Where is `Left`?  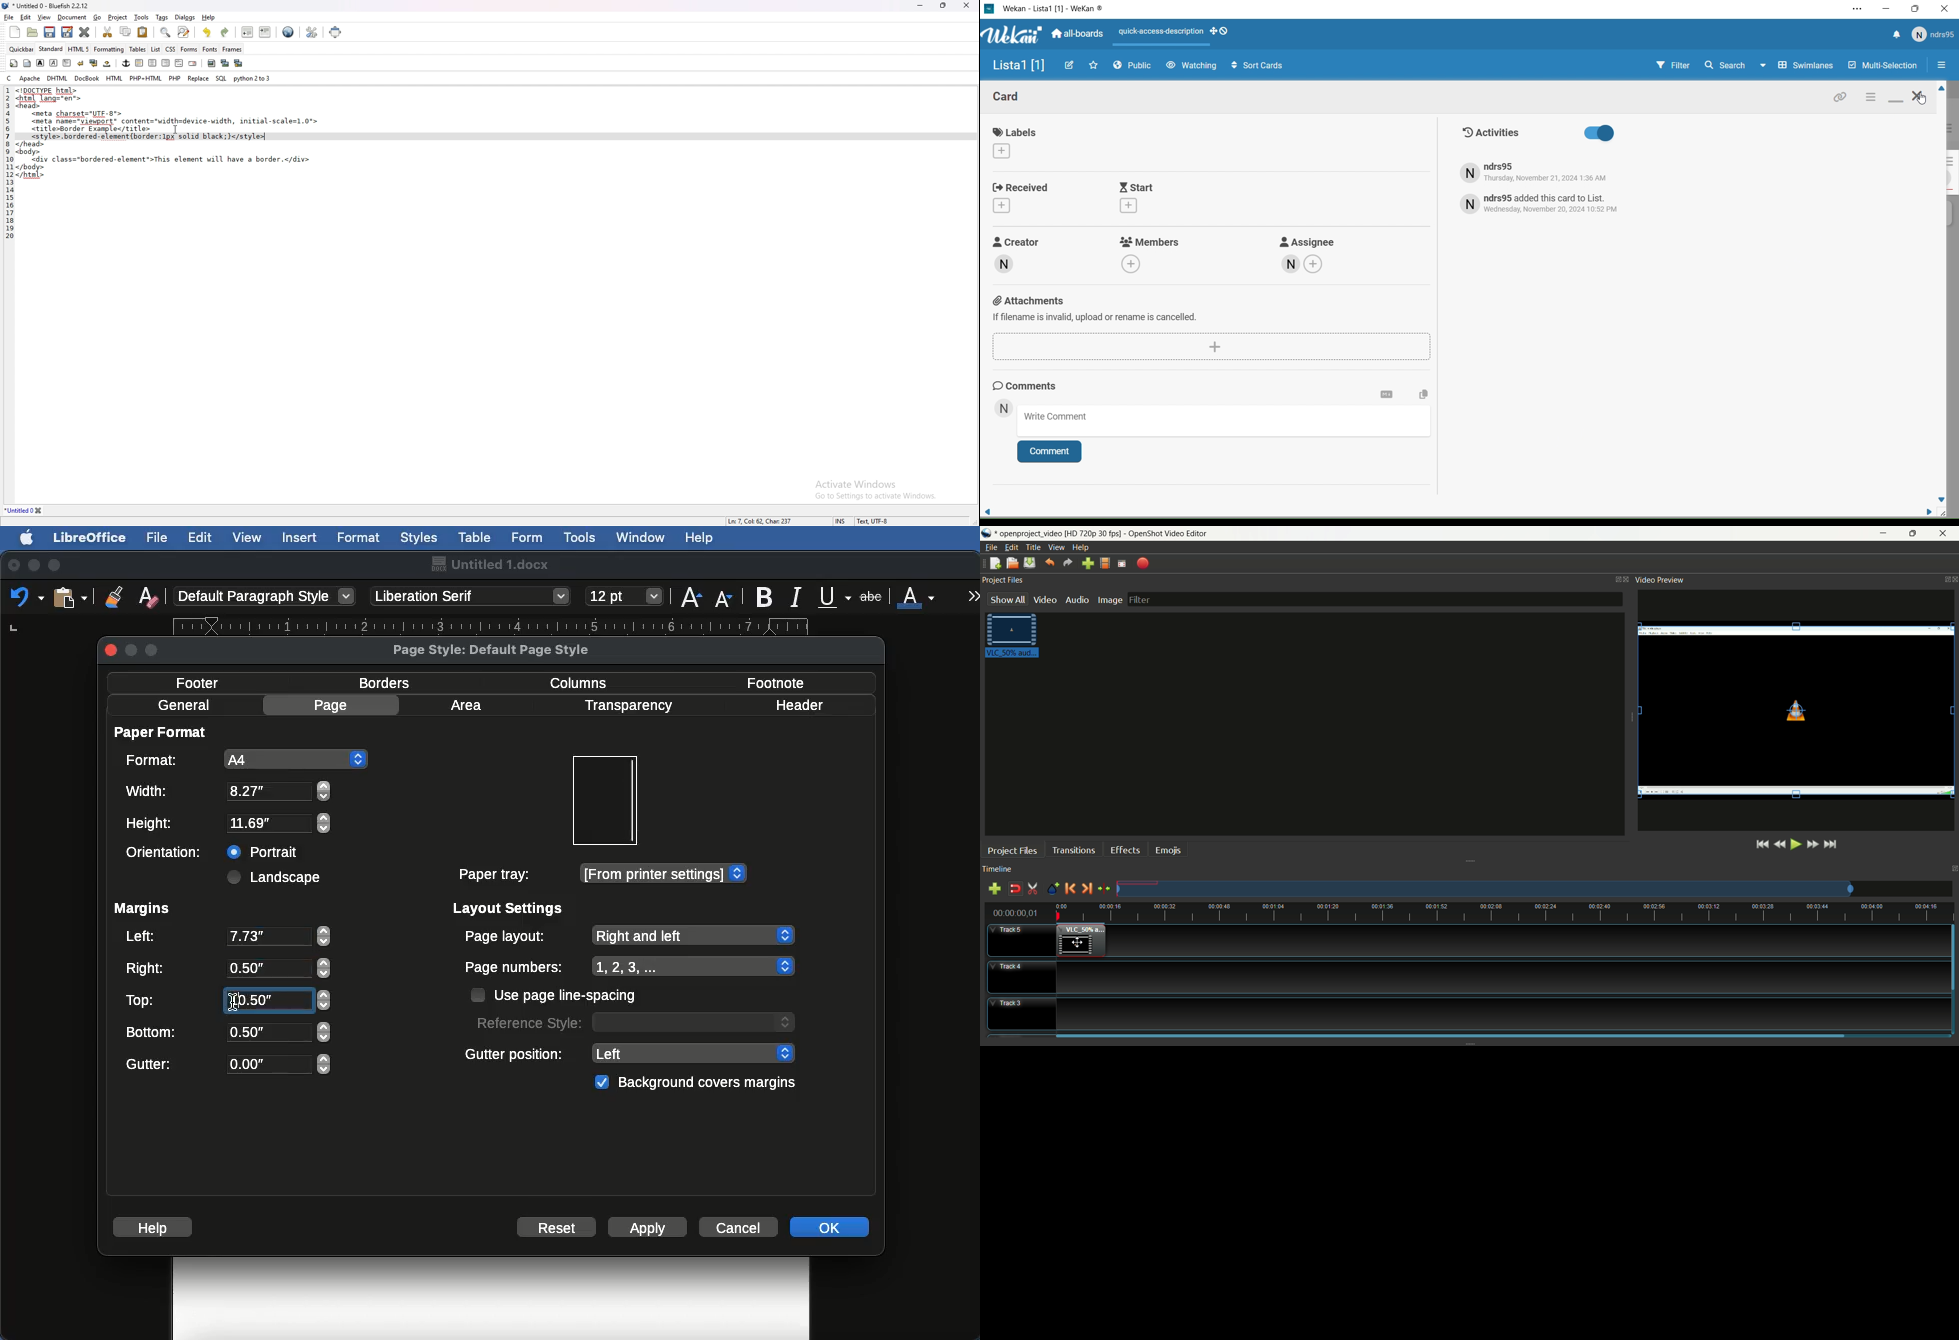 Left is located at coordinates (226, 938).